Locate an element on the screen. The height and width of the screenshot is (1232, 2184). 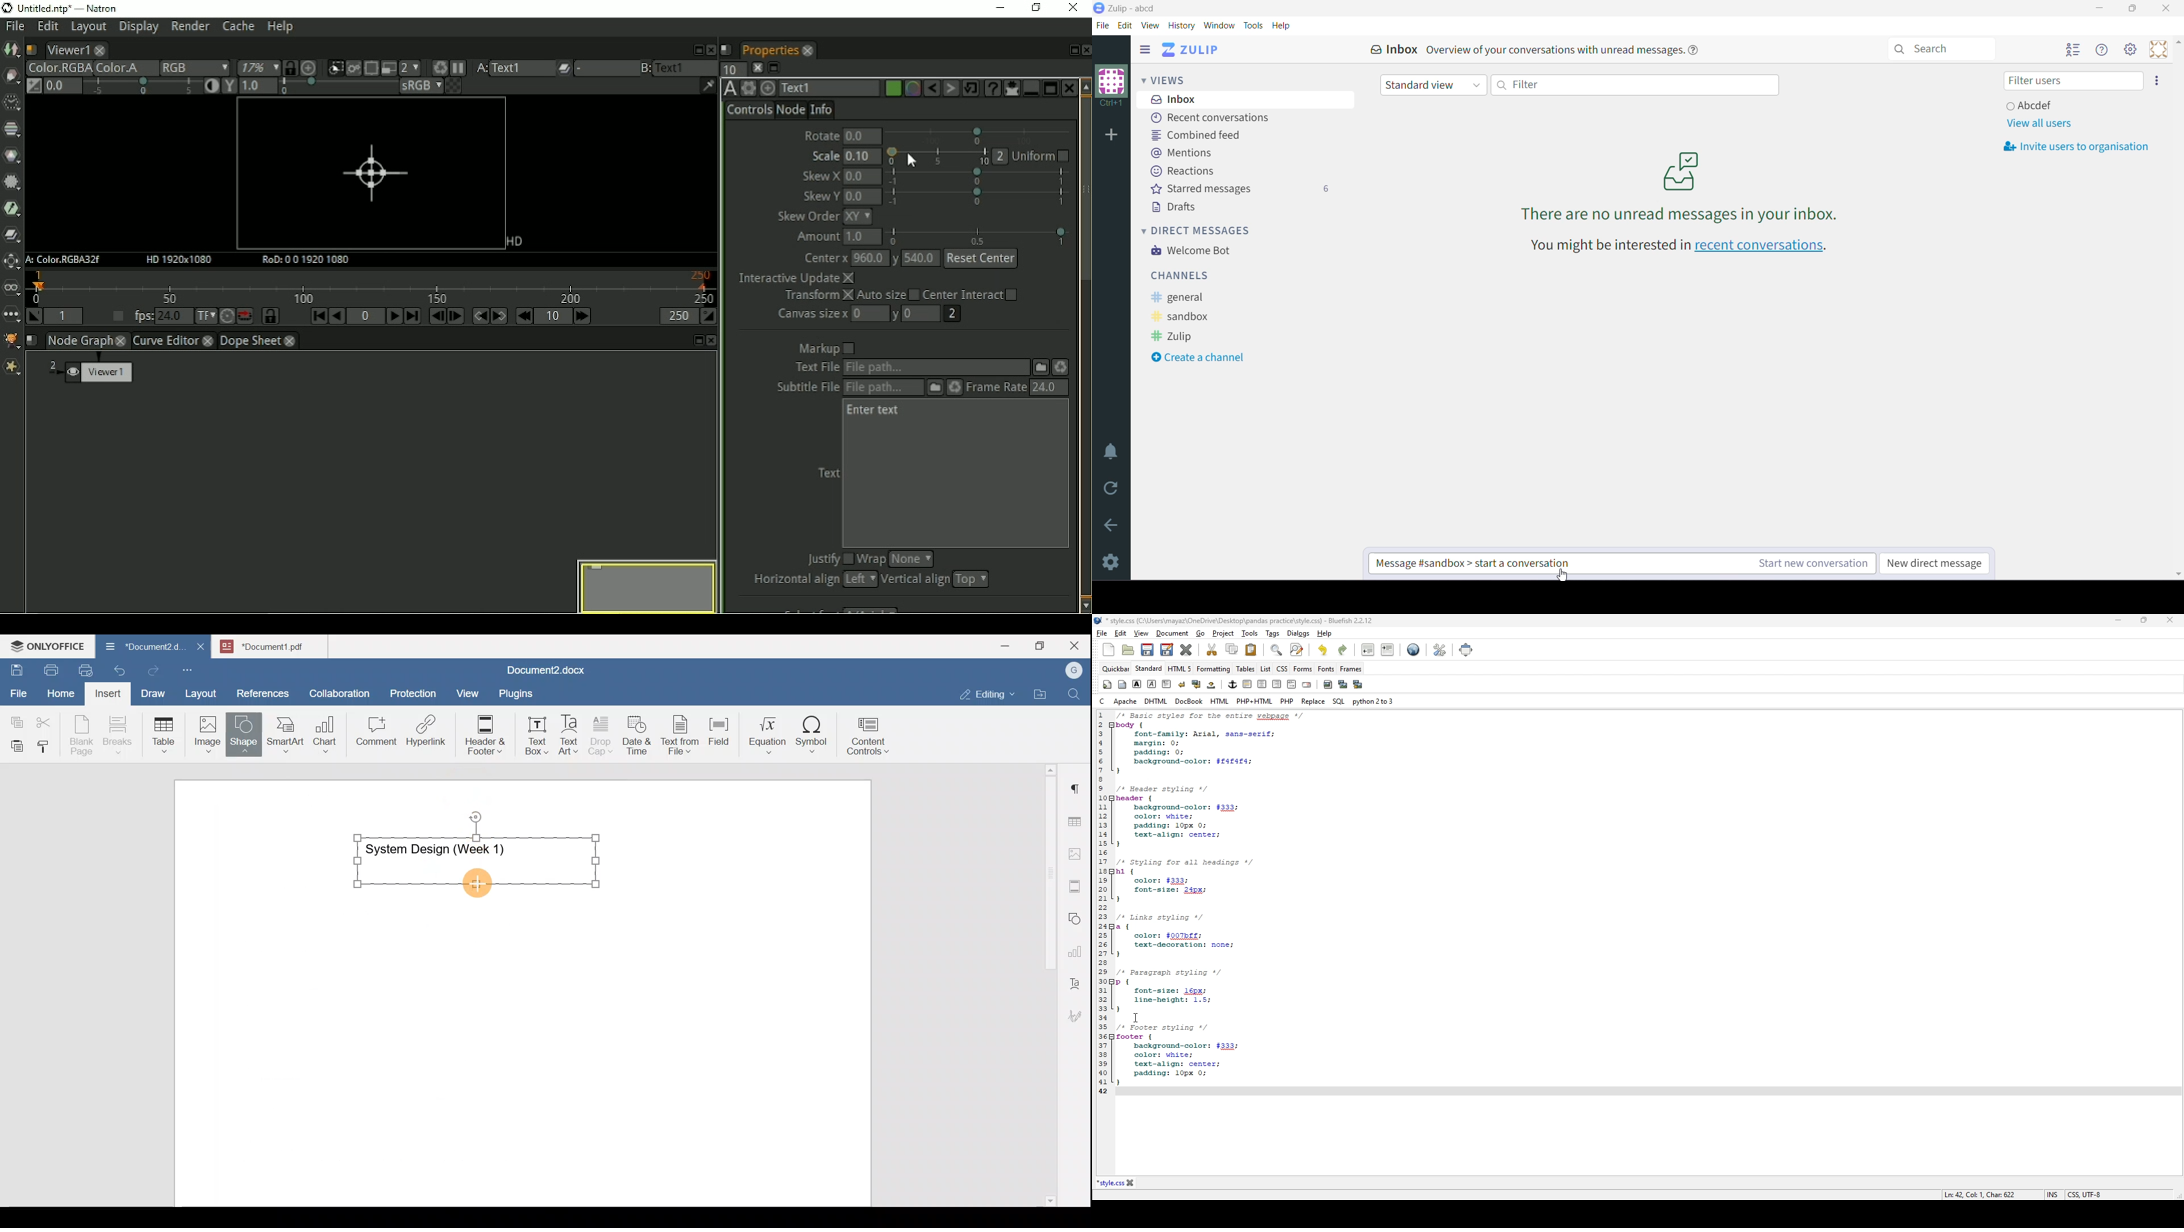
Reload is located at coordinates (1113, 489).